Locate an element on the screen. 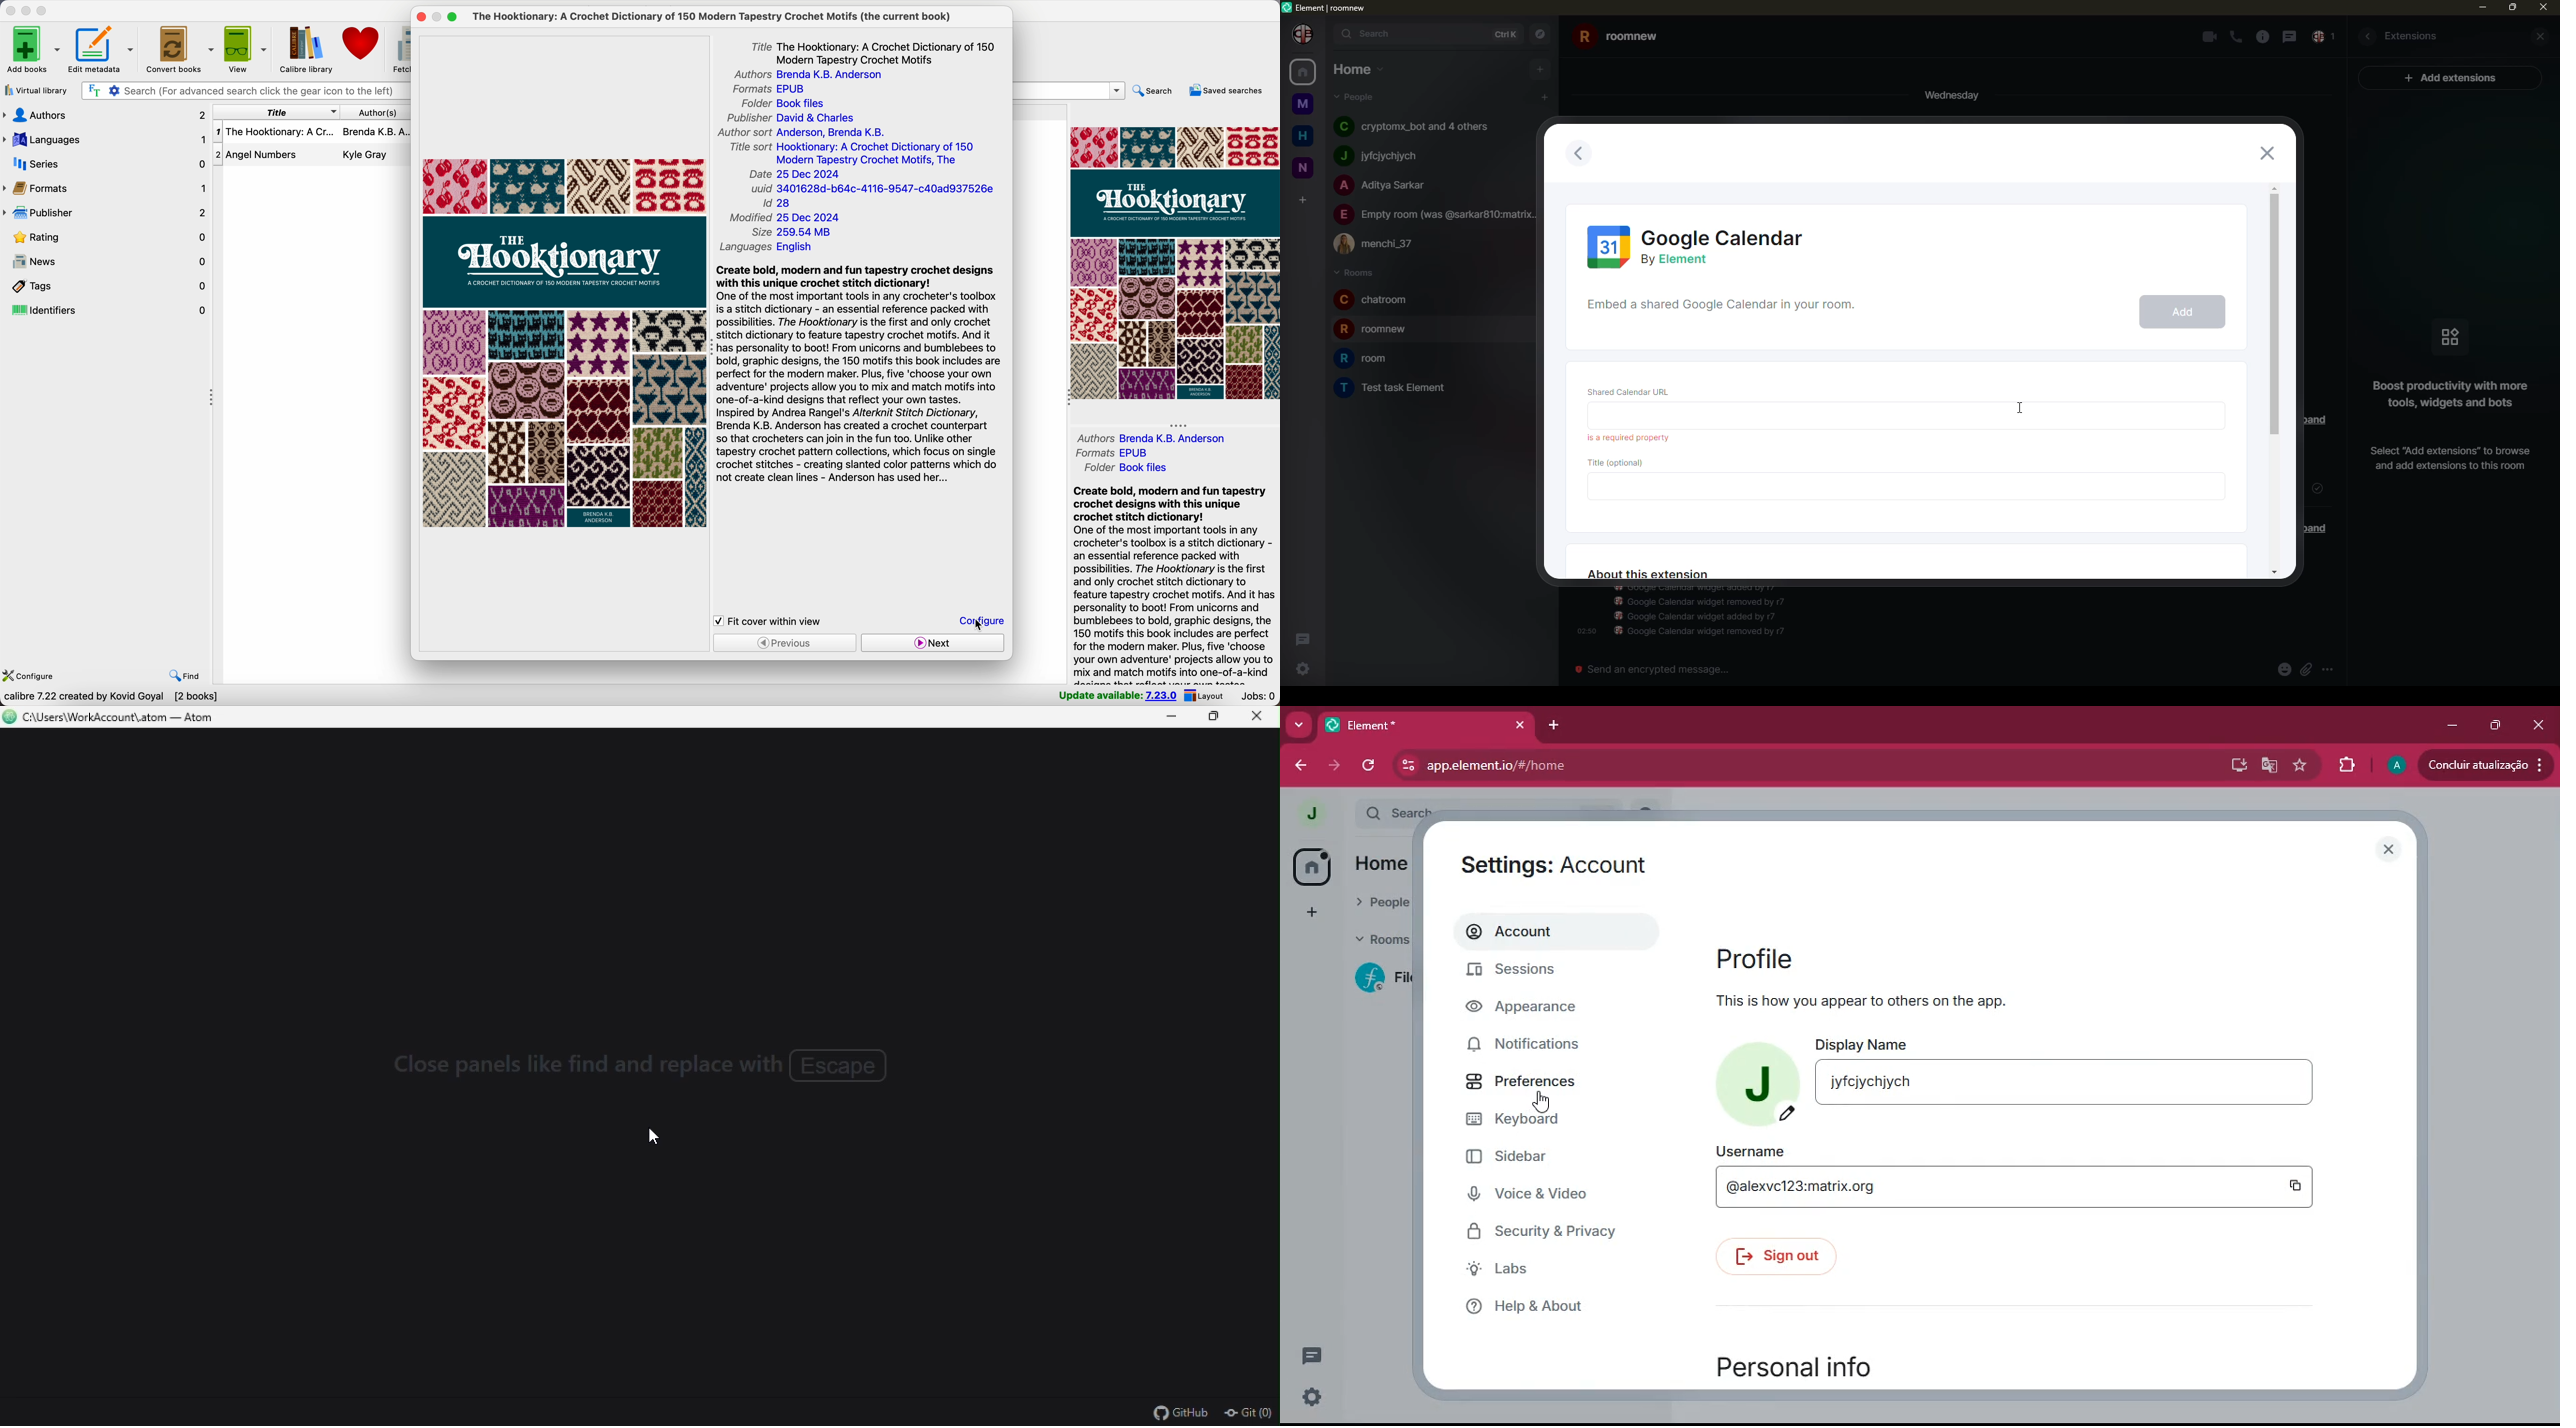 This screenshot has height=1428, width=2576. comments is located at coordinates (1316, 1356).